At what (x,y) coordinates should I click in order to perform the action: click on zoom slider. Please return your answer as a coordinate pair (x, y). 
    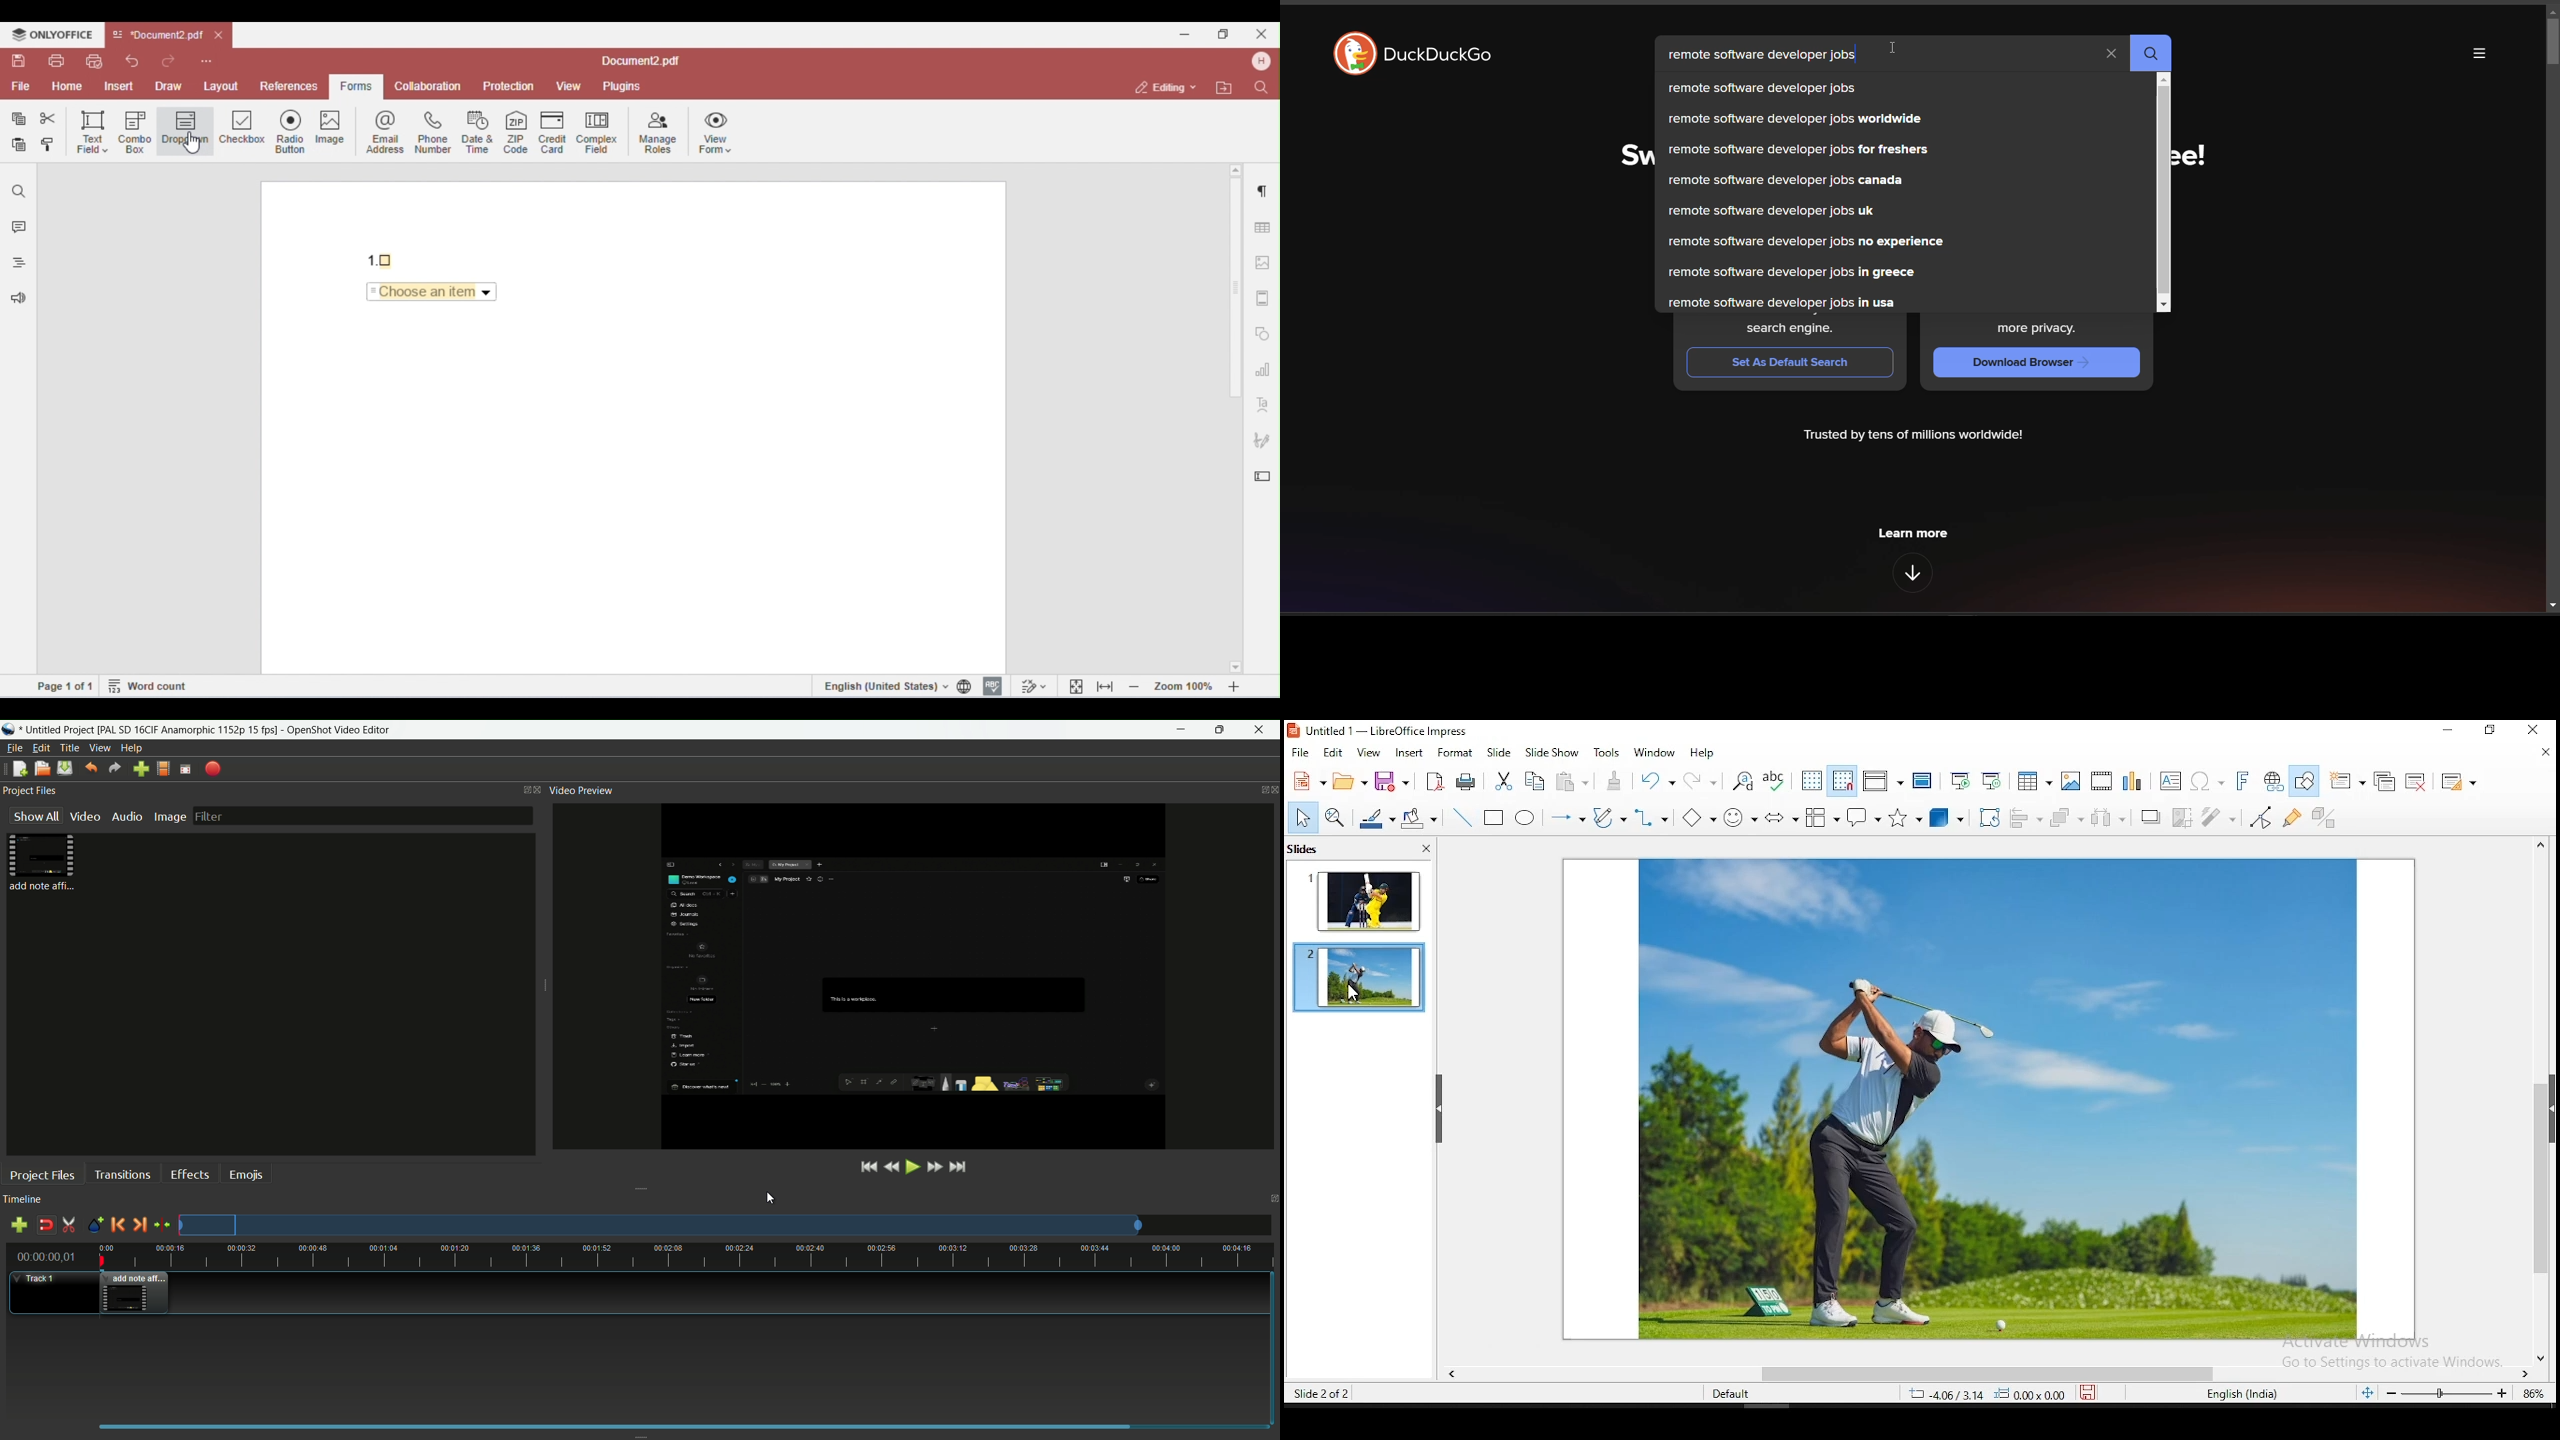
    Looking at the image, I should click on (2446, 1394).